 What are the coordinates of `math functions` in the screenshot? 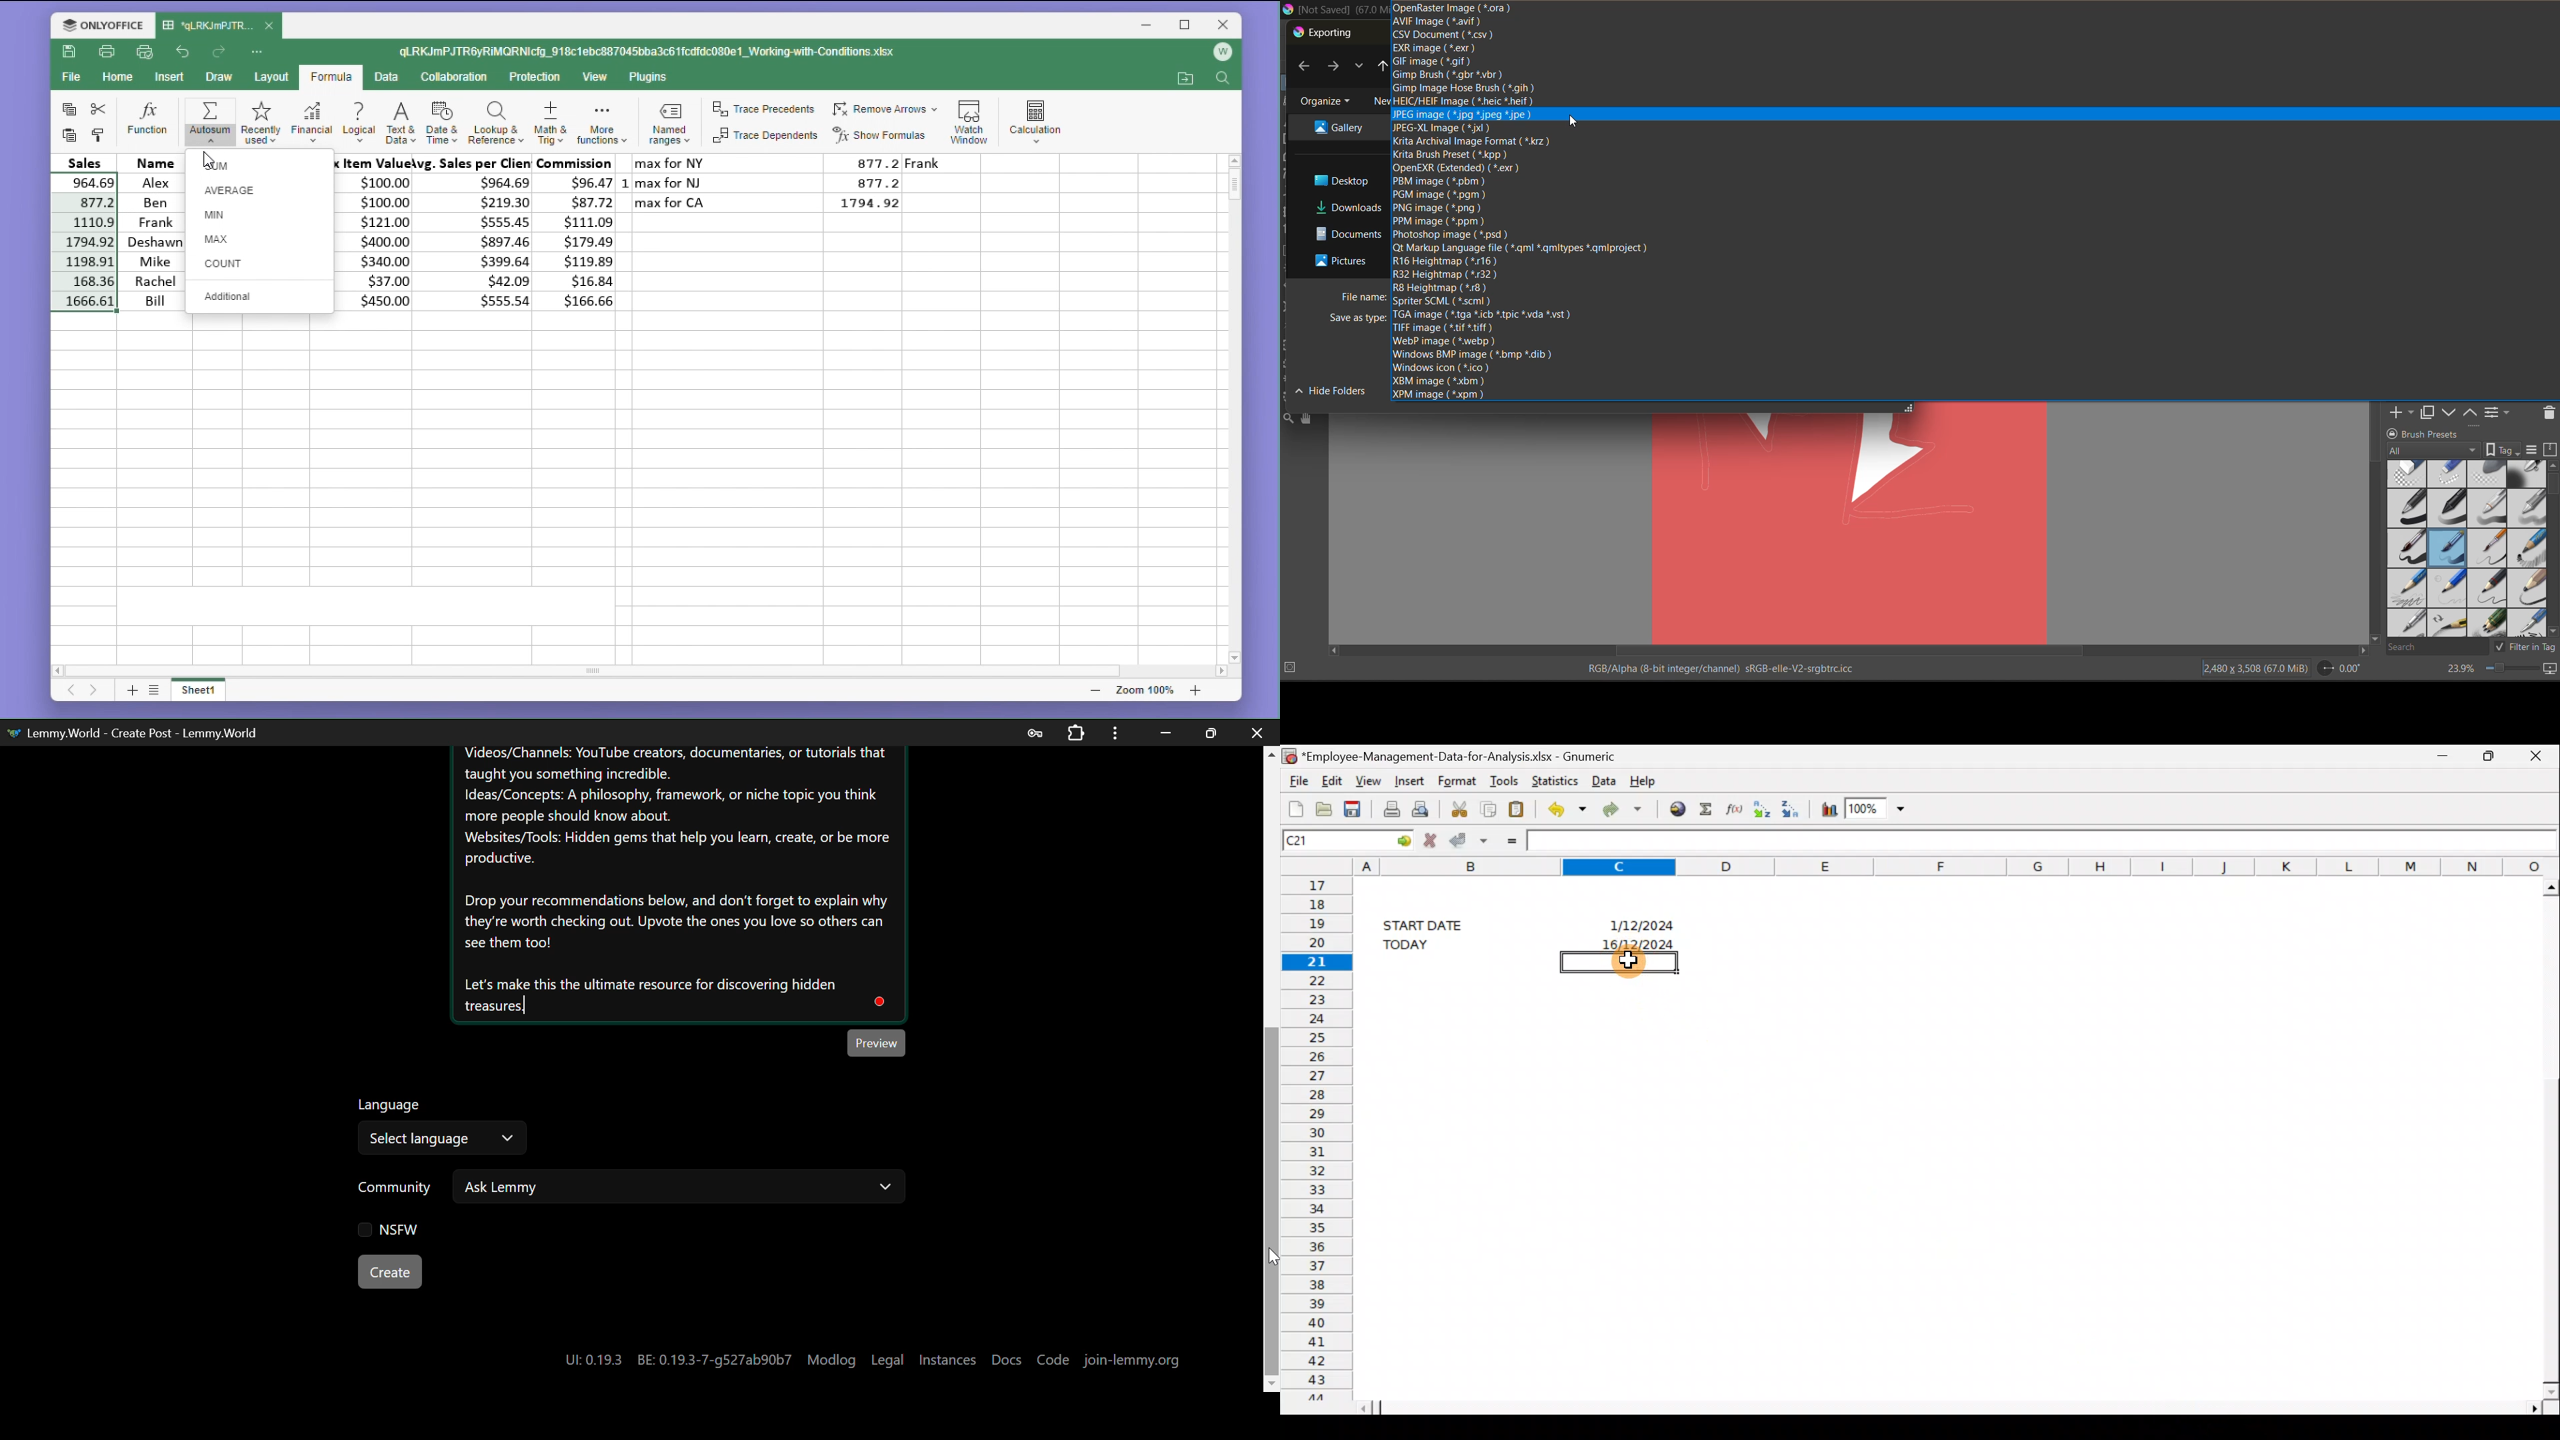 It's located at (601, 125).